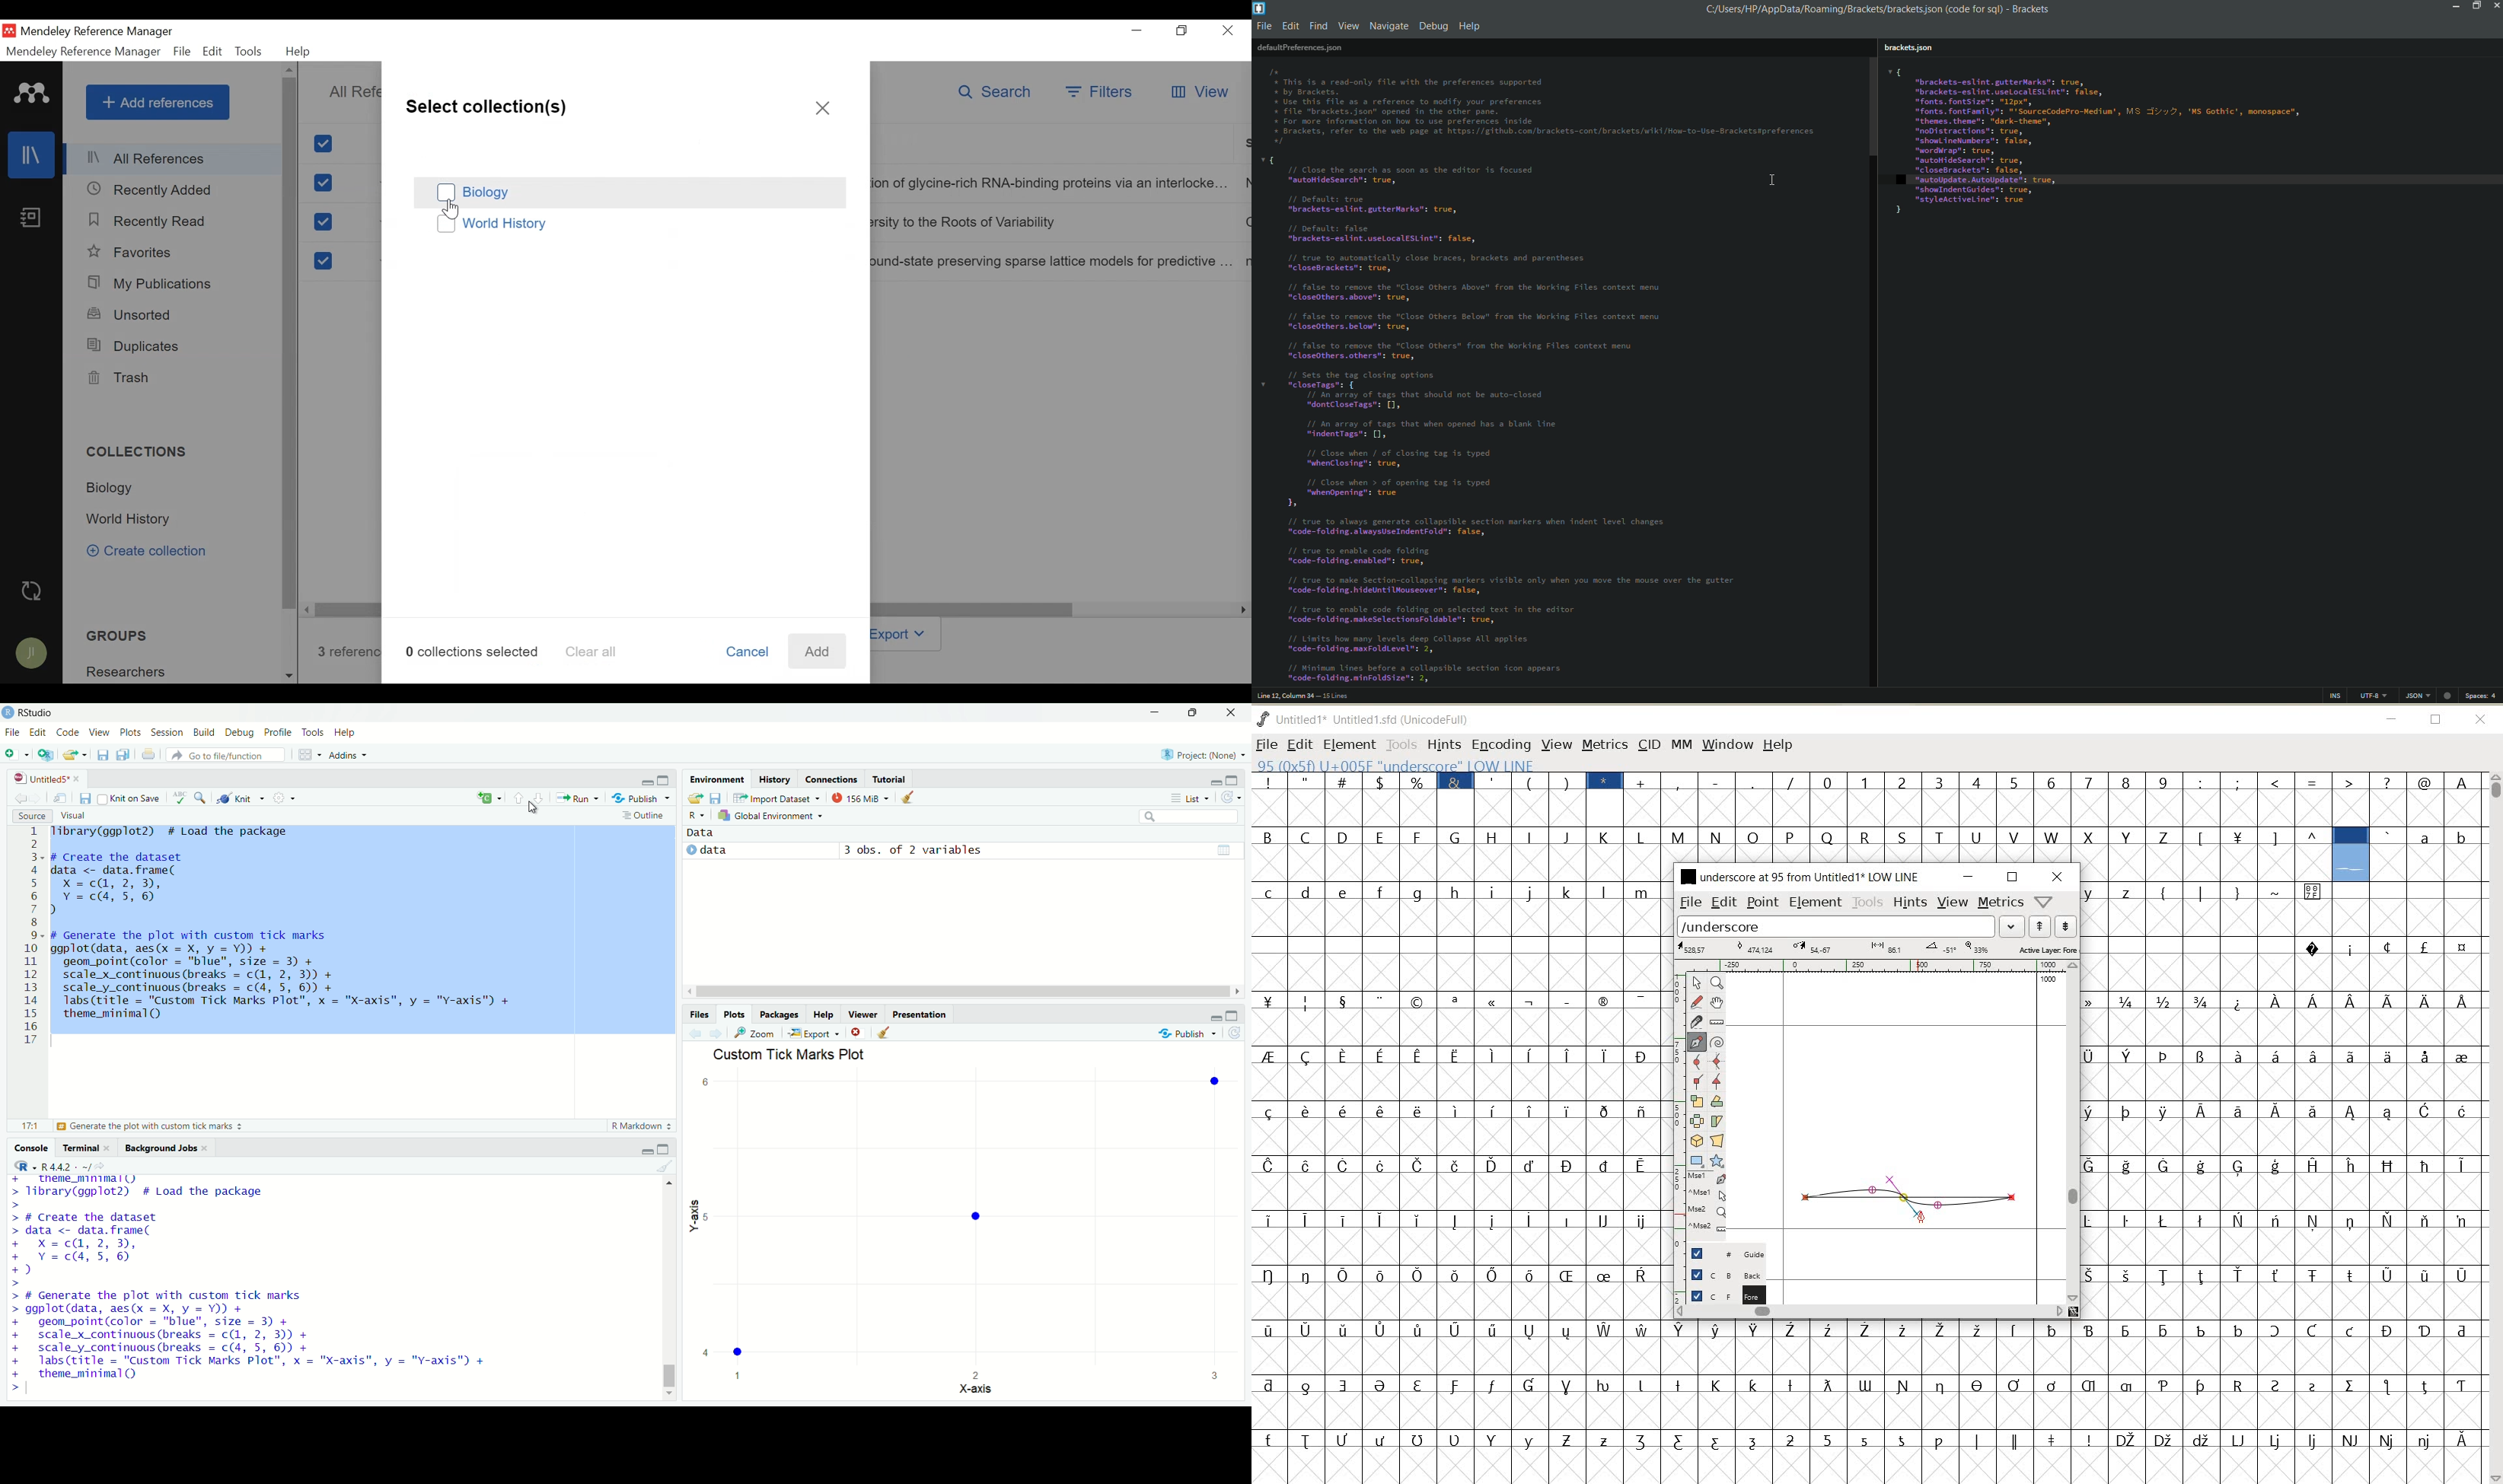 Image resolution: width=2520 pixels, height=1484 pixels. I want to click on save current document, so click(103, 755).